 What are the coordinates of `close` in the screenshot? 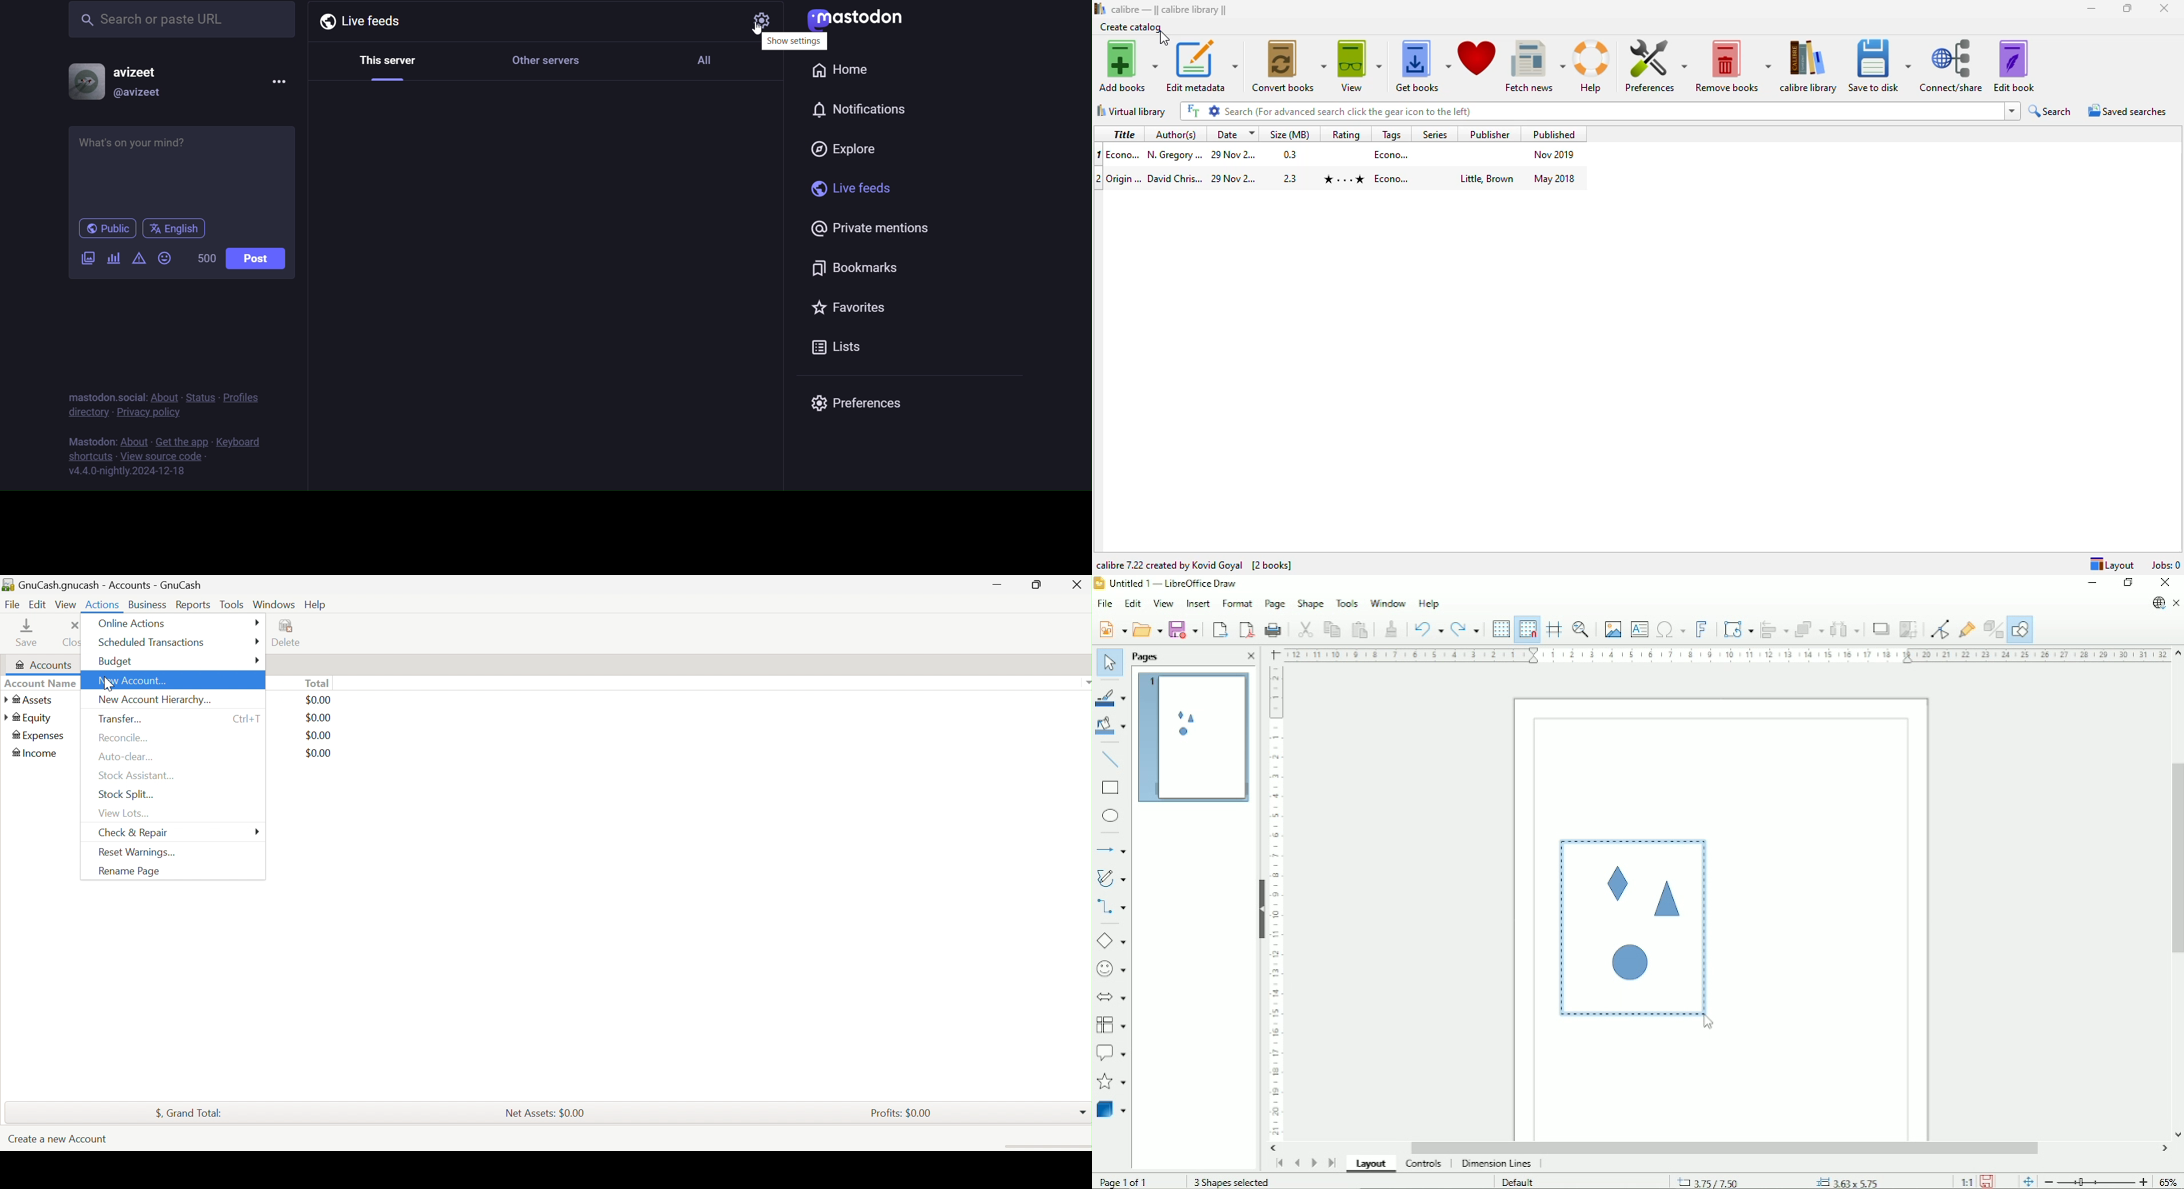 It's located at (2163, 8).